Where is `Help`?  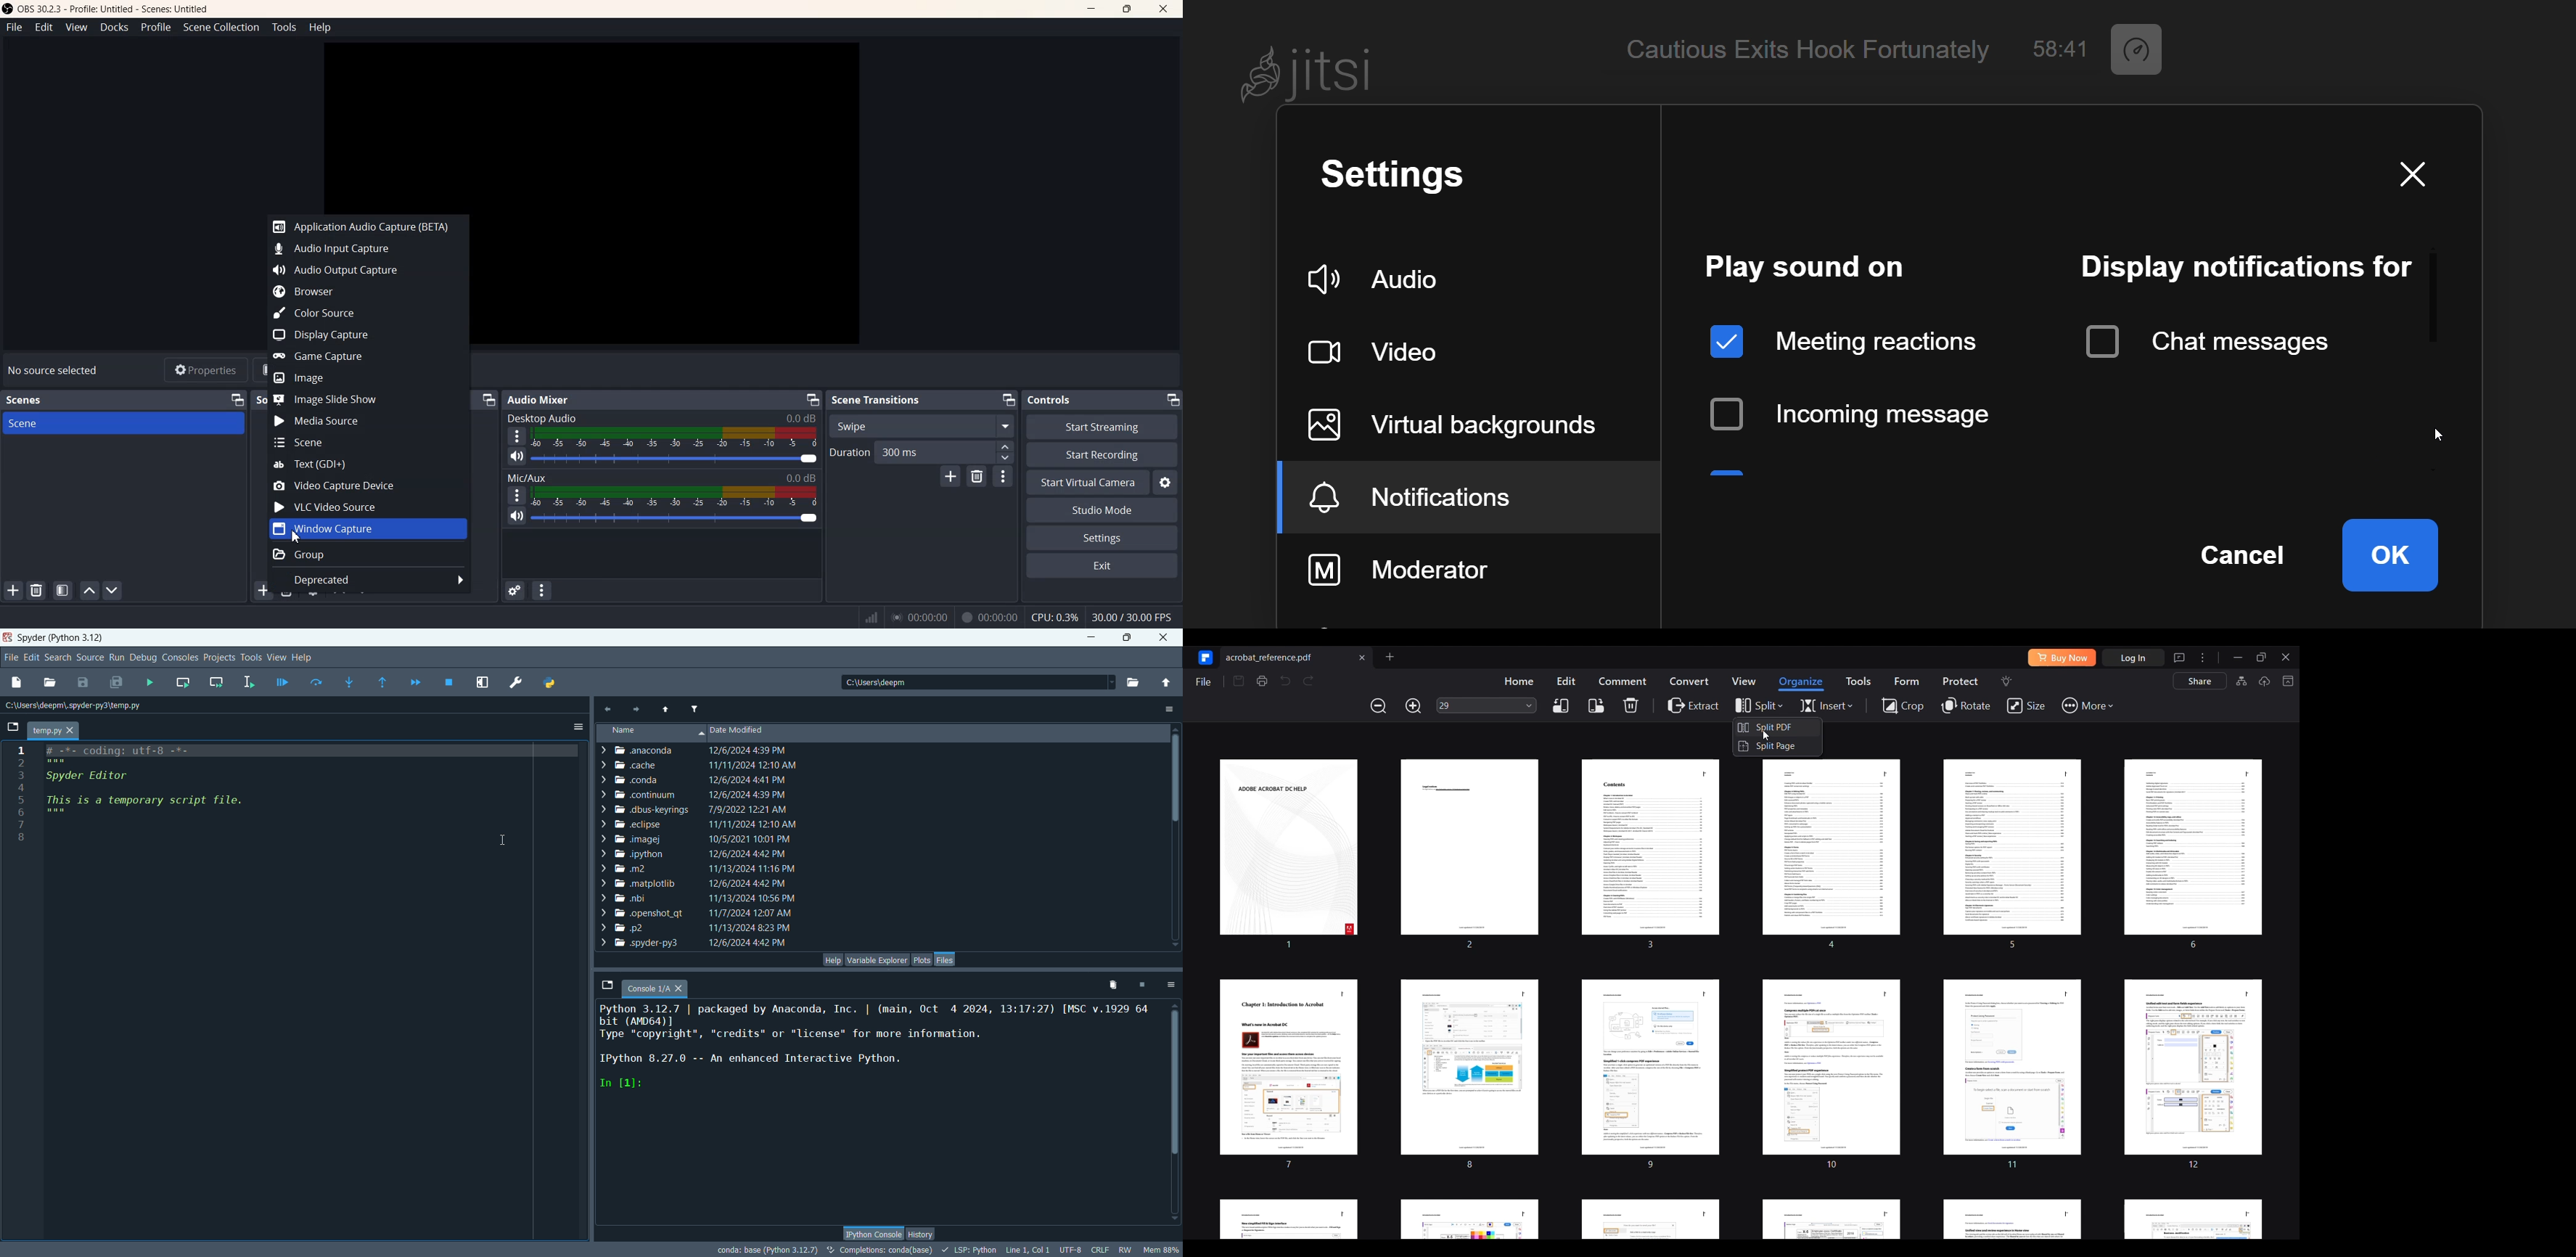
Help is located at coordinates (322, 28).